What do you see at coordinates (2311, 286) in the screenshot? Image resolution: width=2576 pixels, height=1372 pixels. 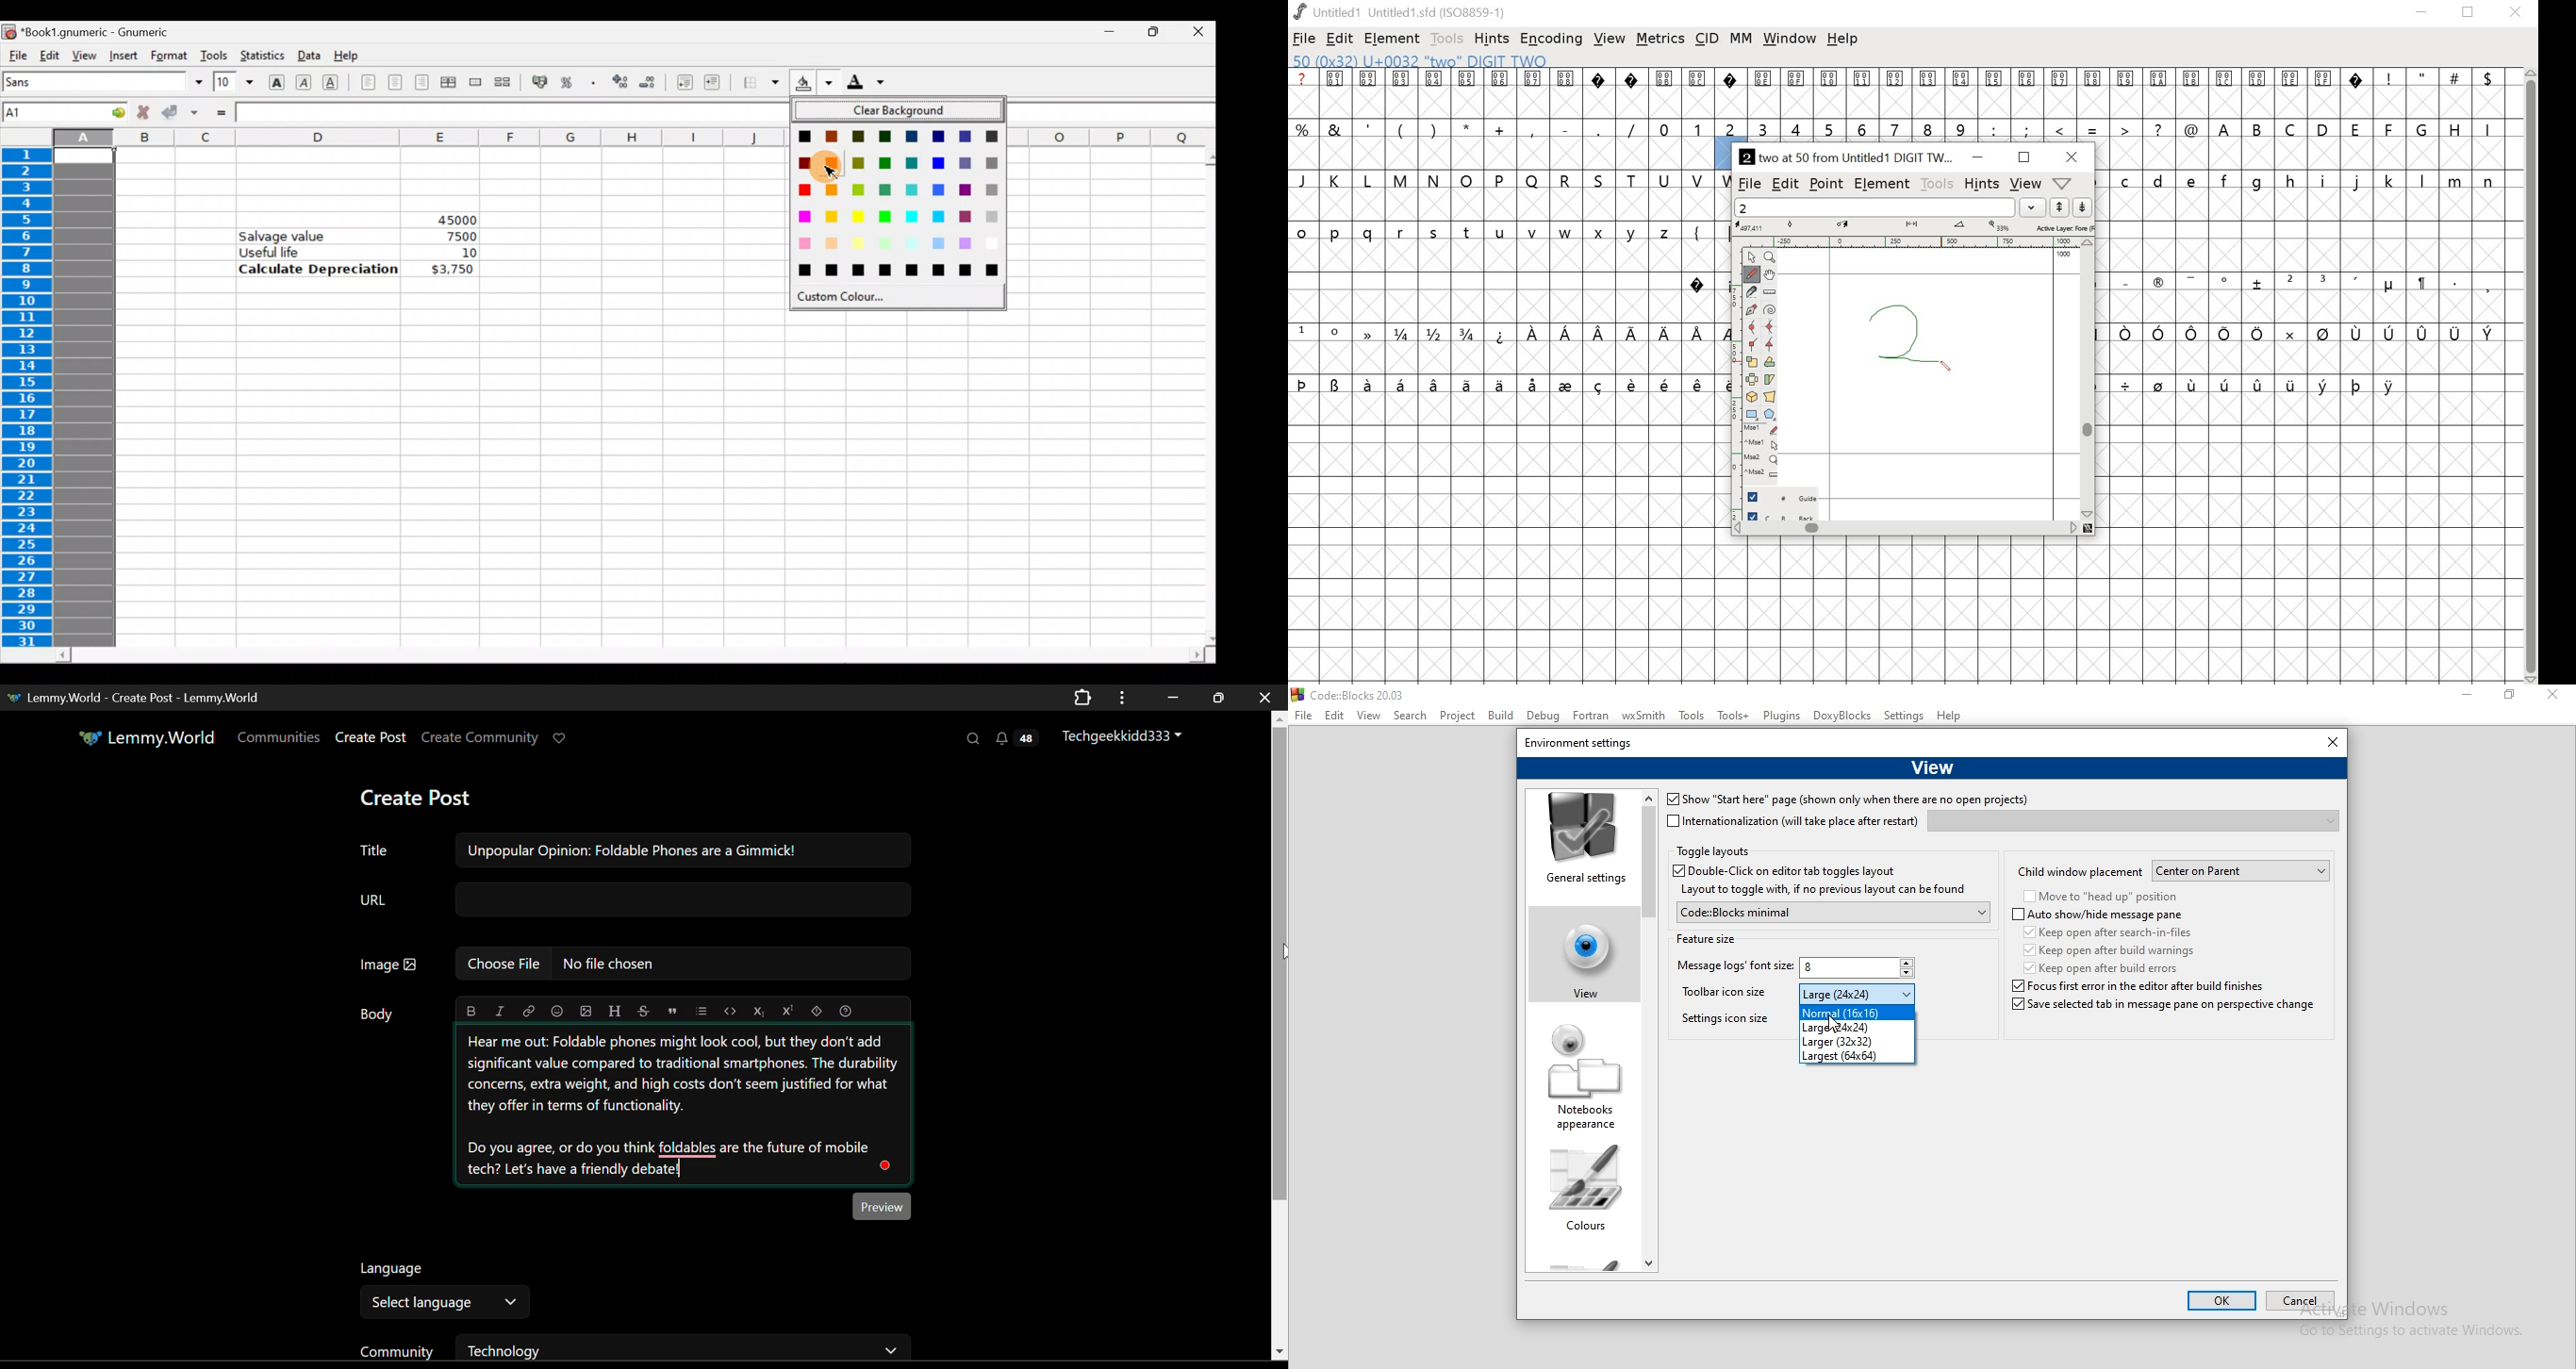 I see `glyphs` at bounding box center [2311, 286].